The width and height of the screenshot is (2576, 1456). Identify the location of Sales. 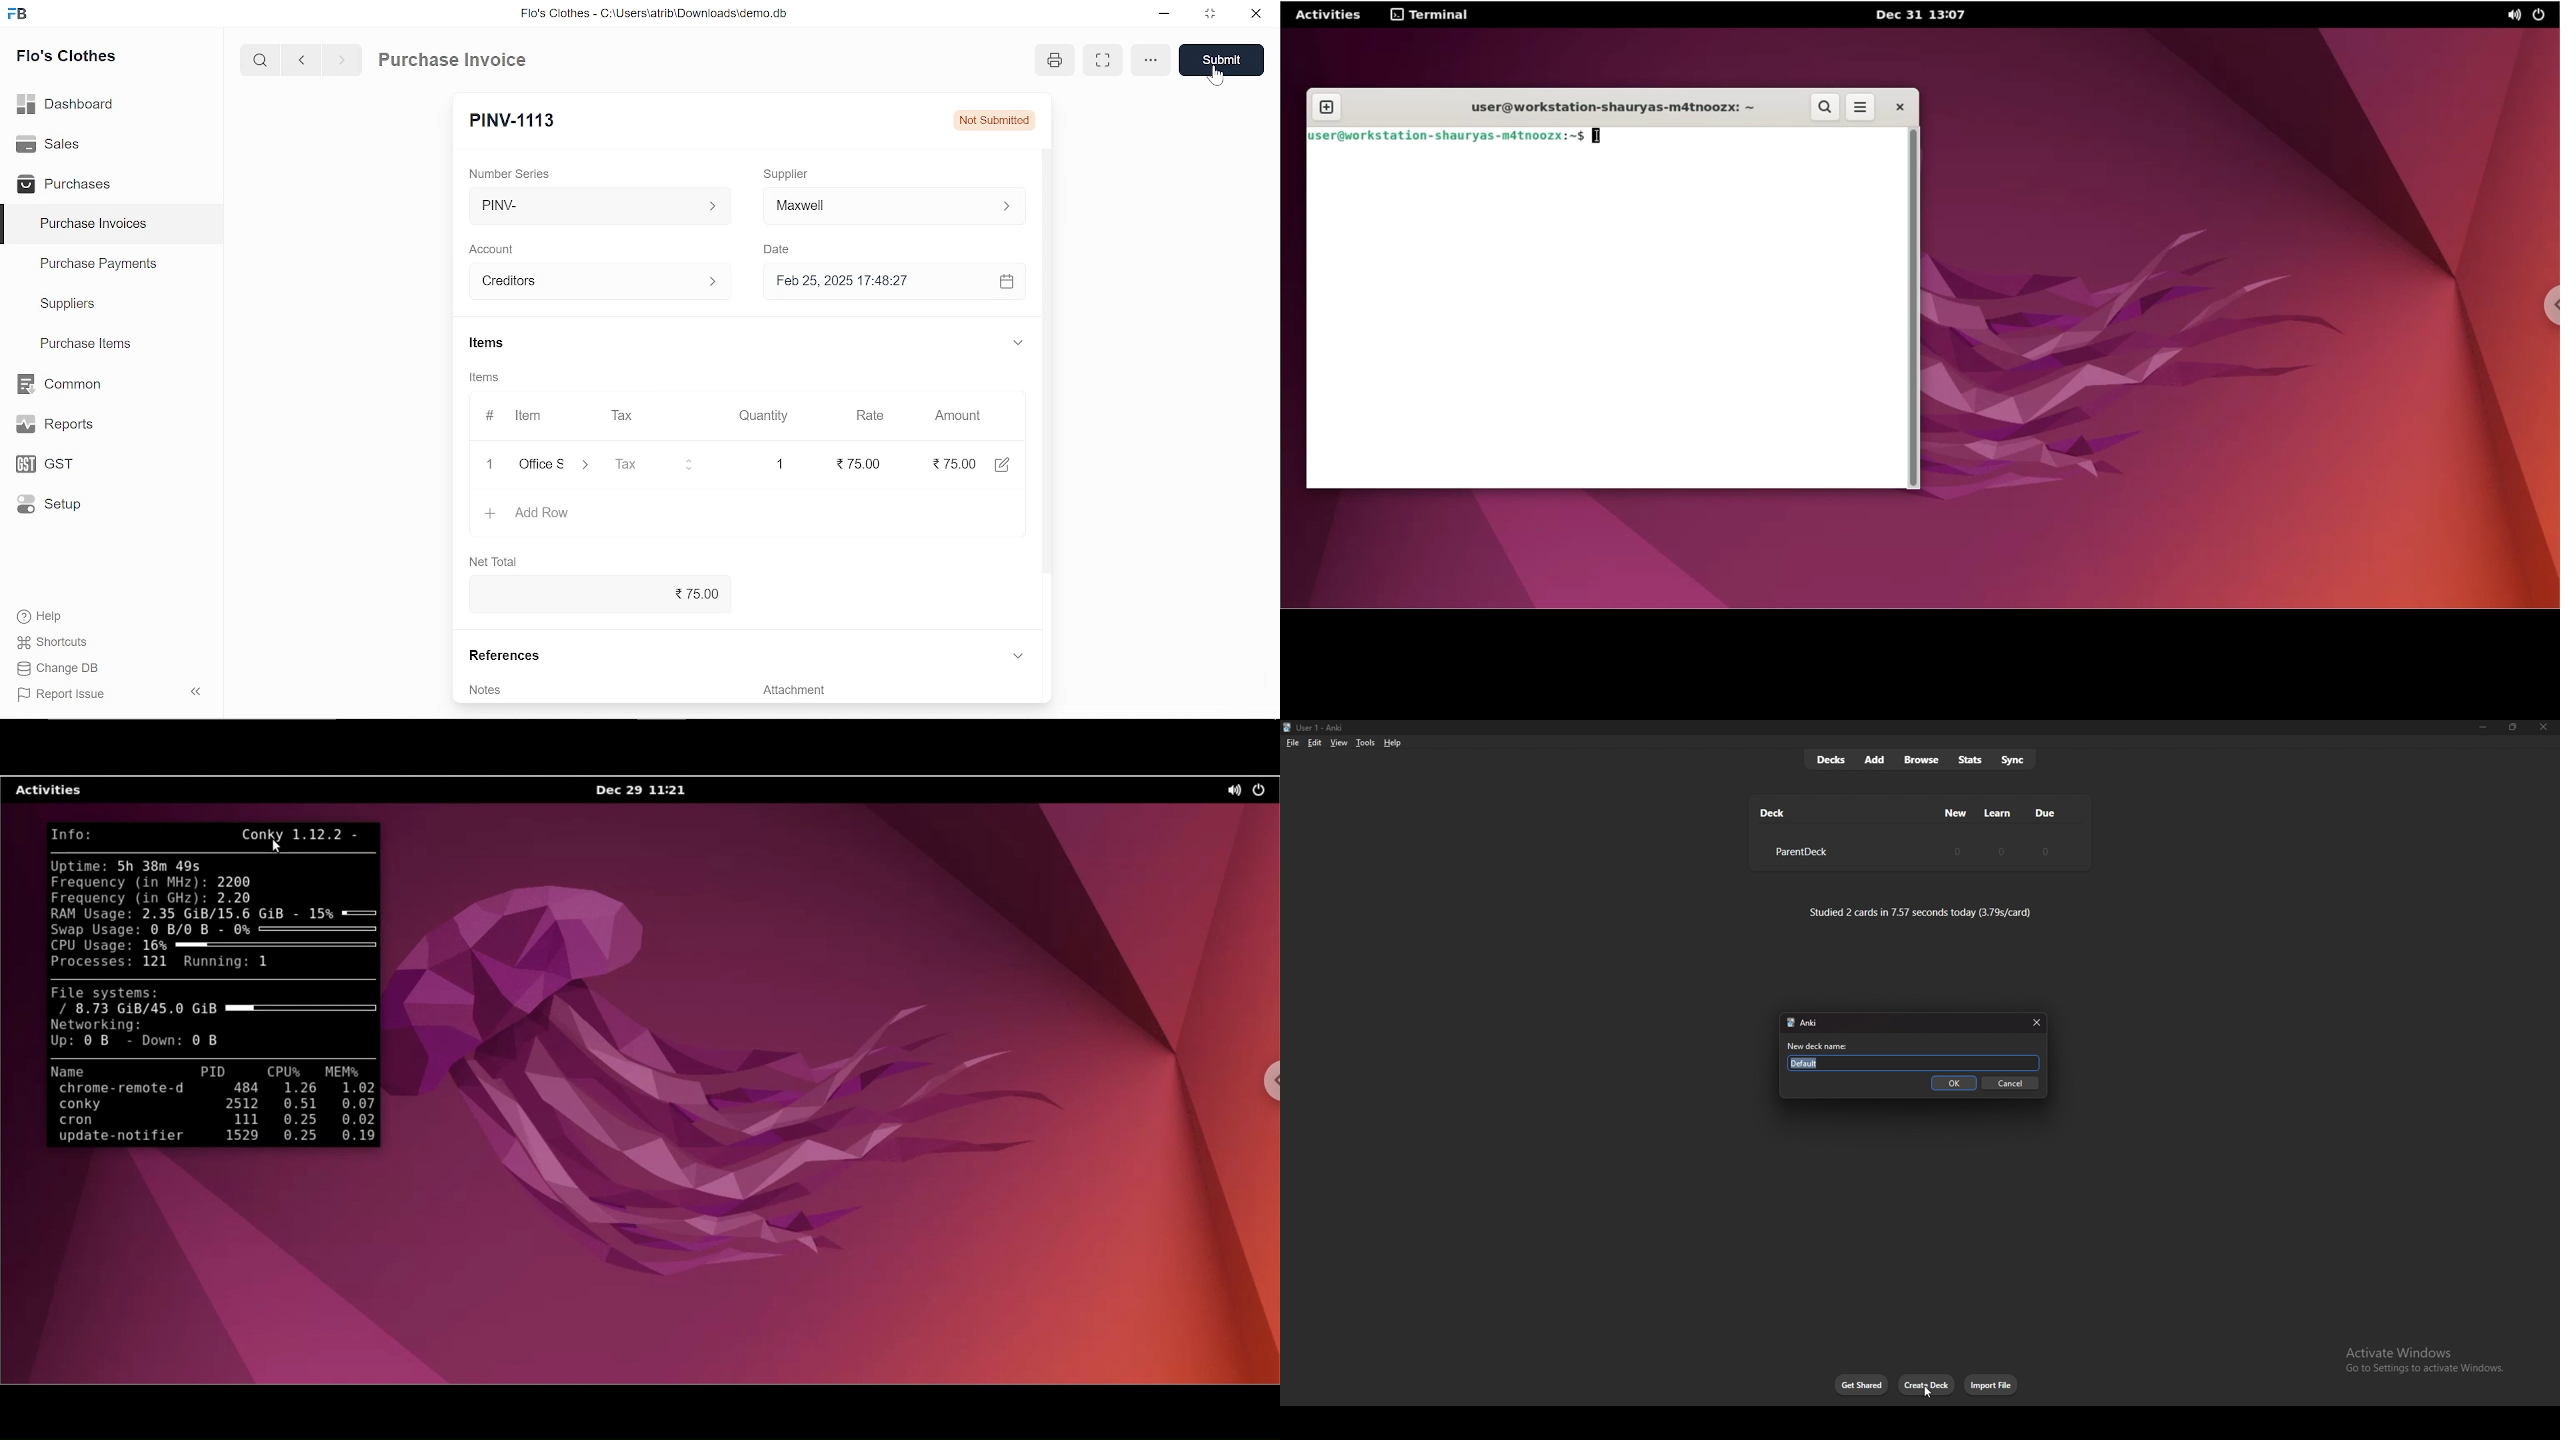
(48, 142).